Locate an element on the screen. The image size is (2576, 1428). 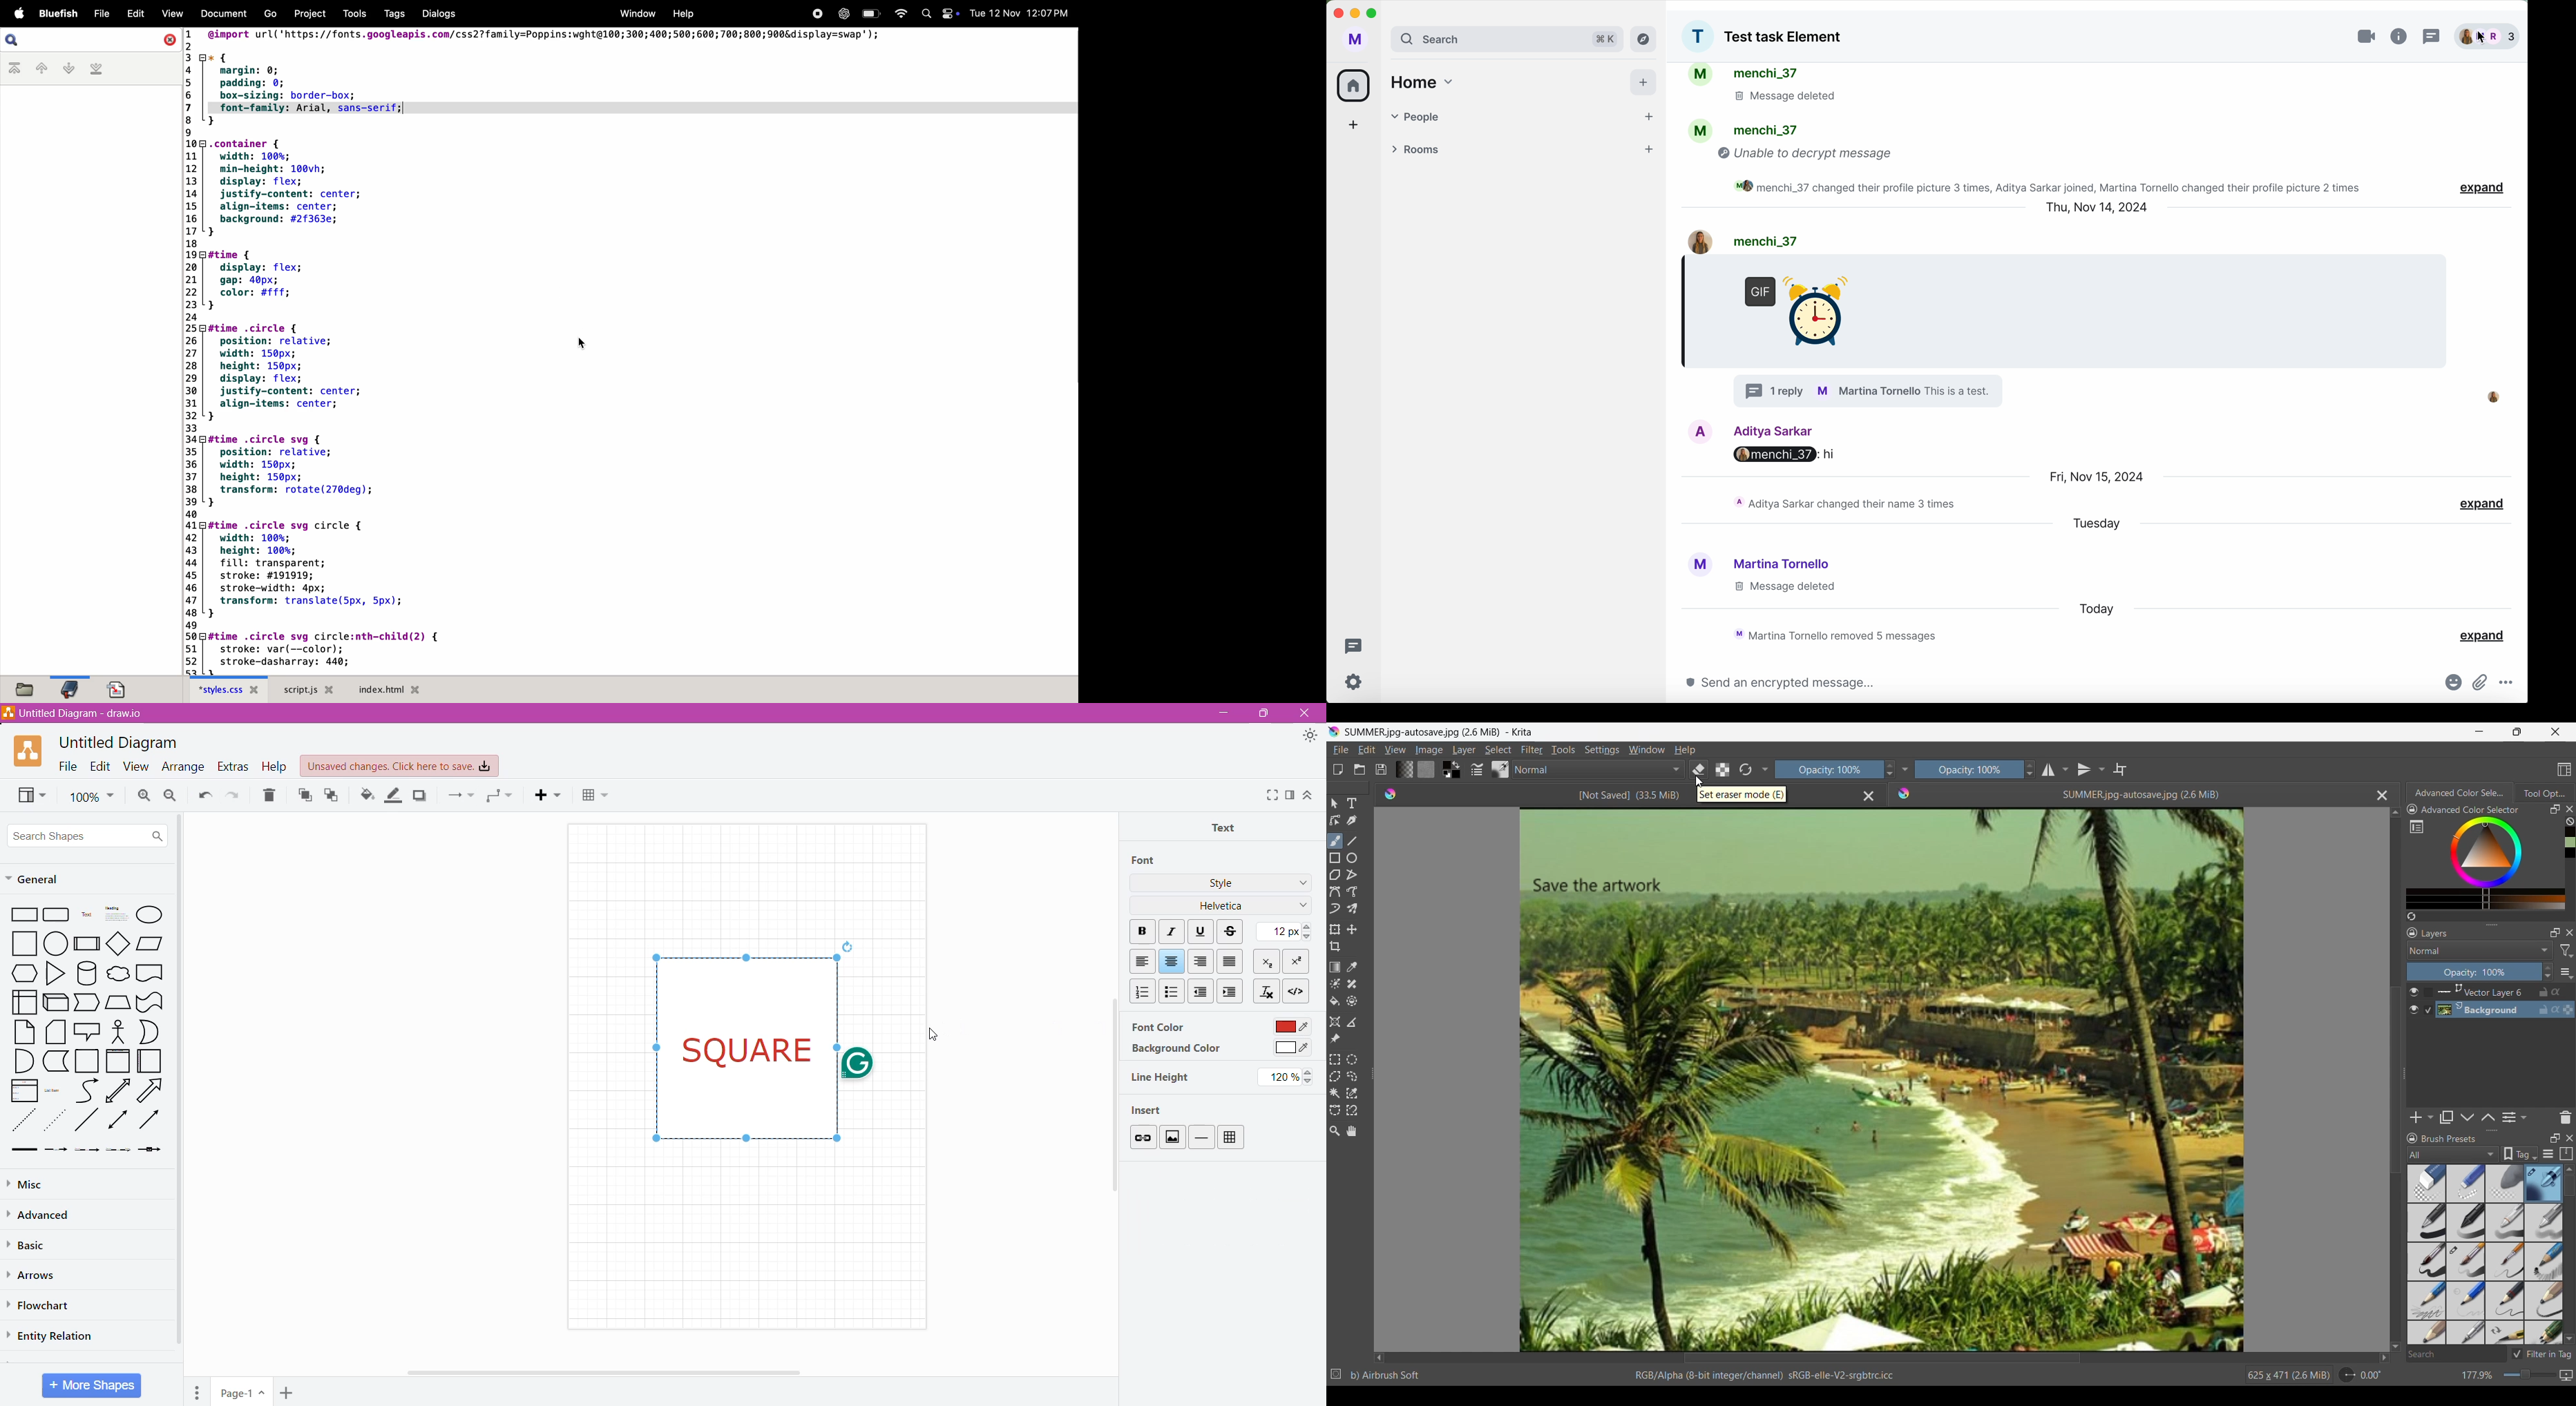
Paper Sheet  is located at coordinates (24, 1032).